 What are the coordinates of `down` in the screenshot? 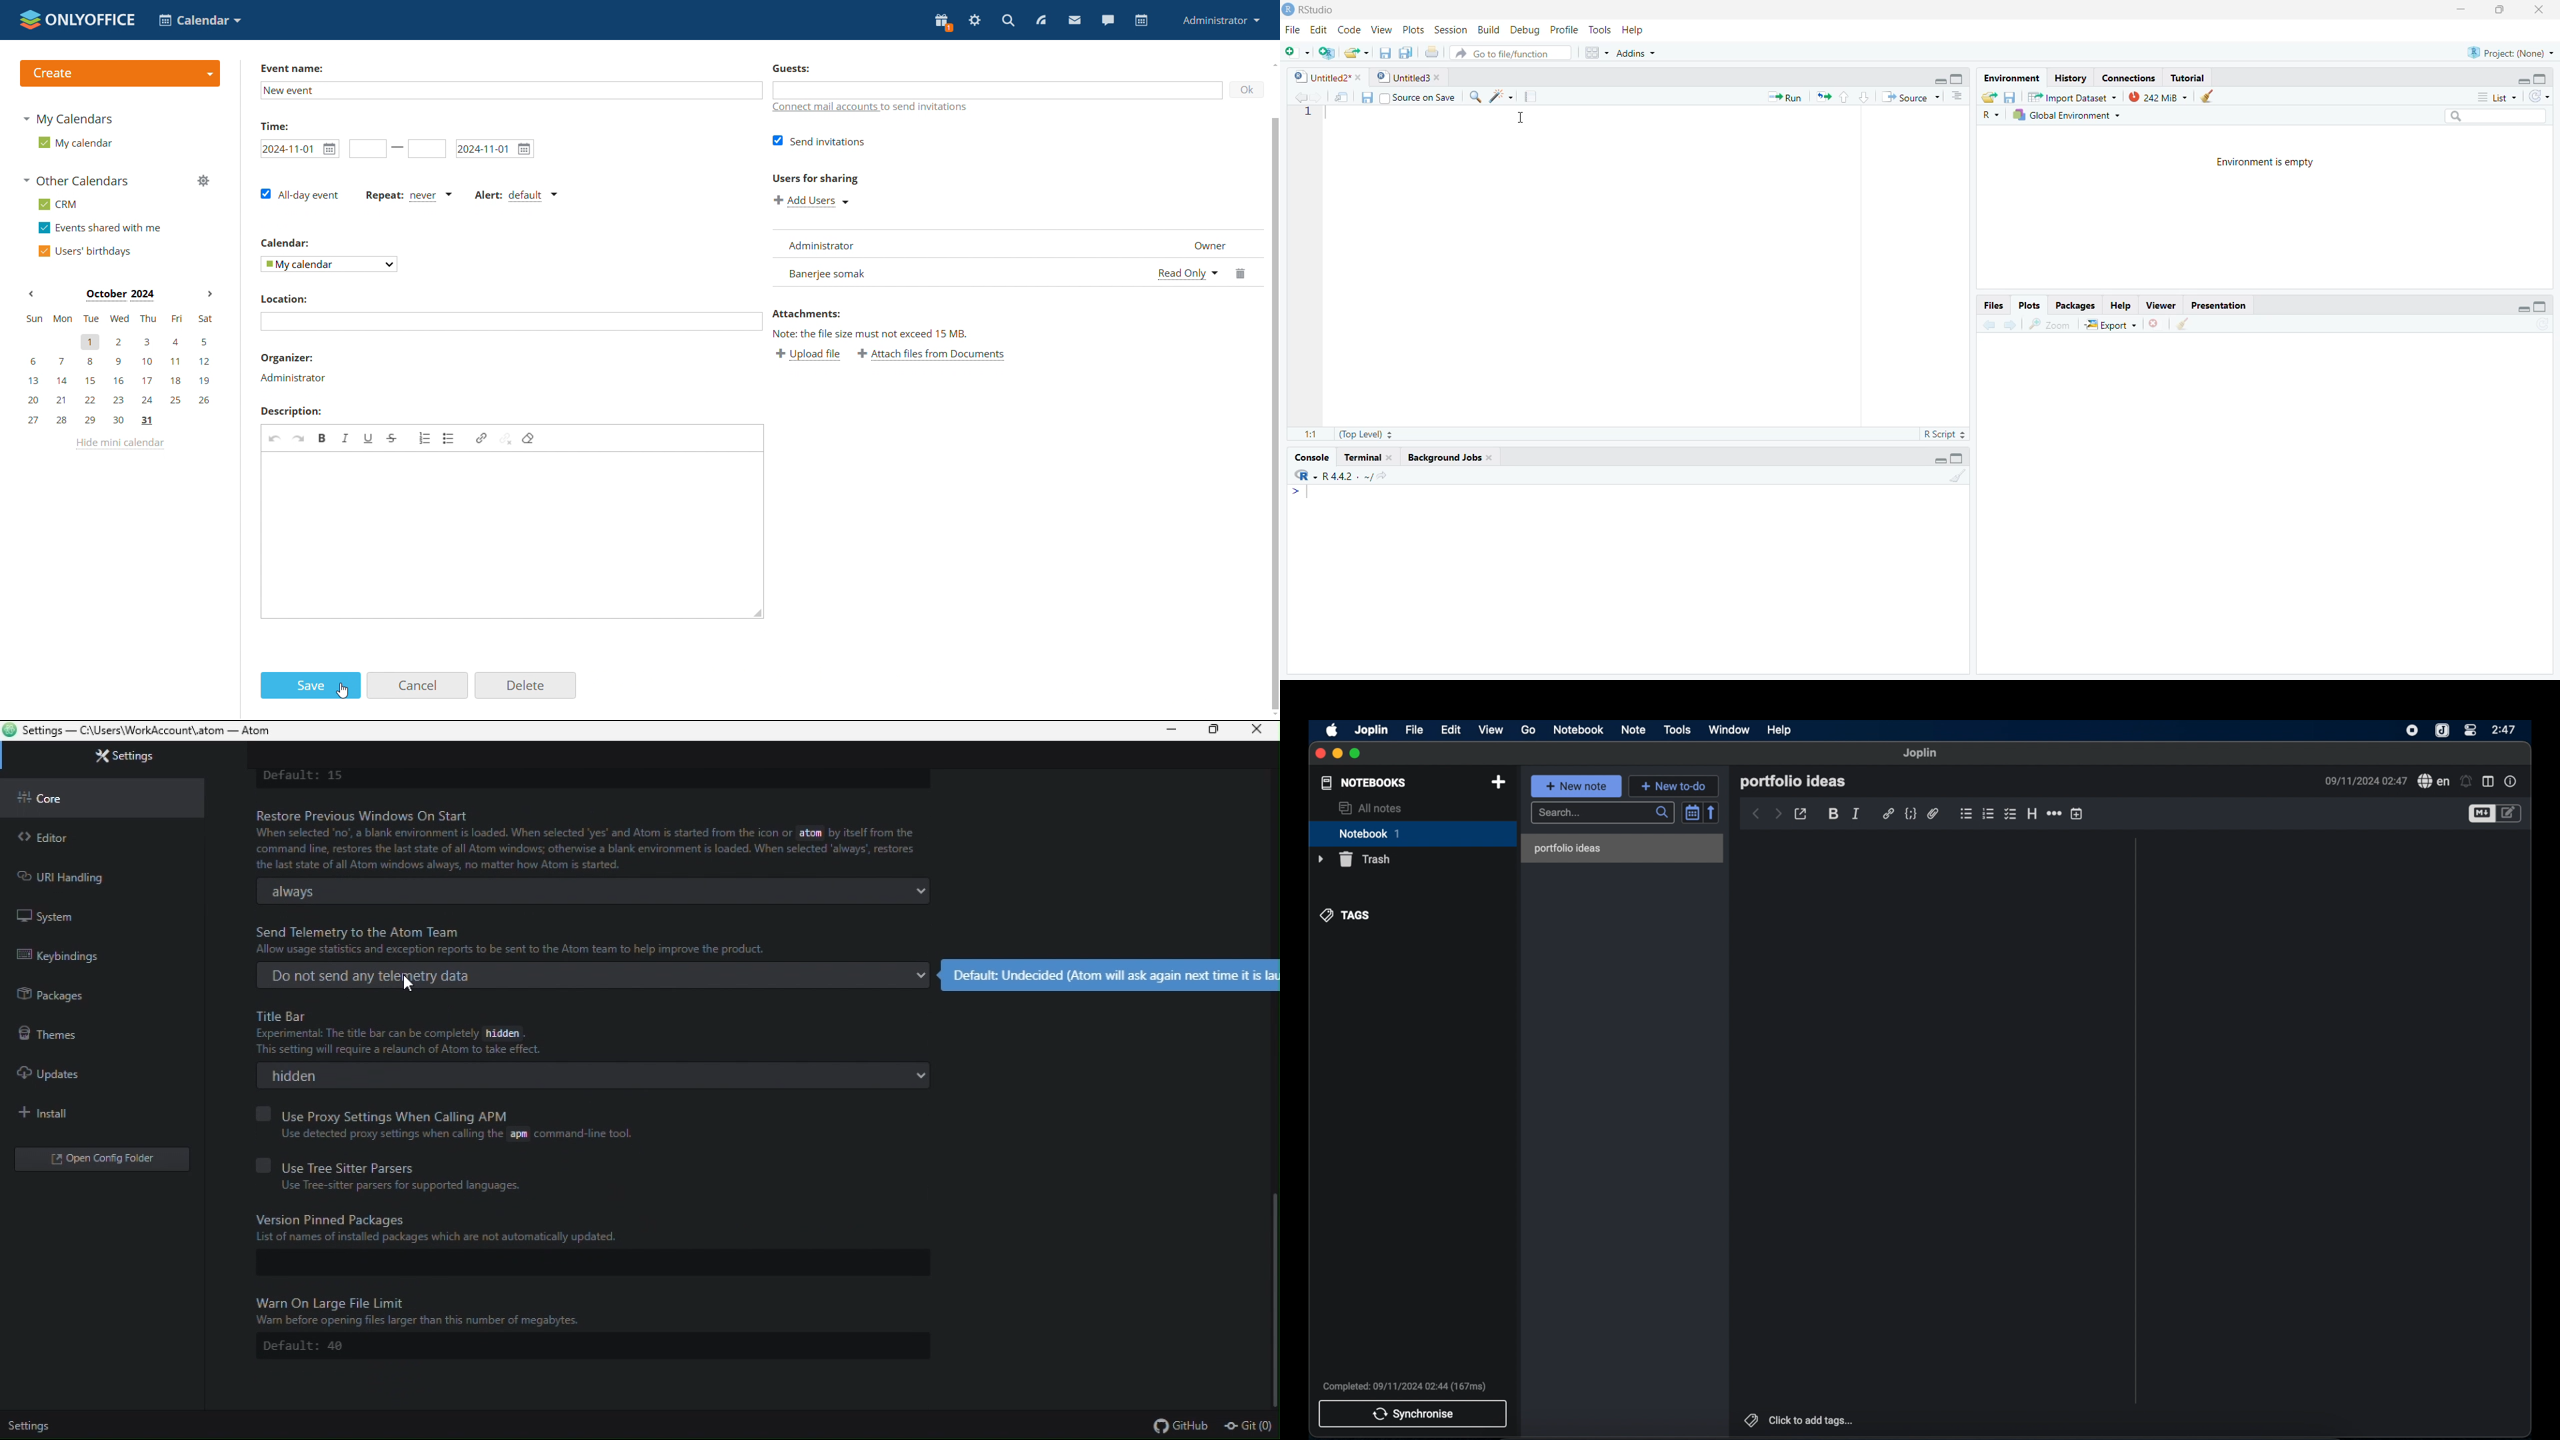 It's located at (1863, 97).